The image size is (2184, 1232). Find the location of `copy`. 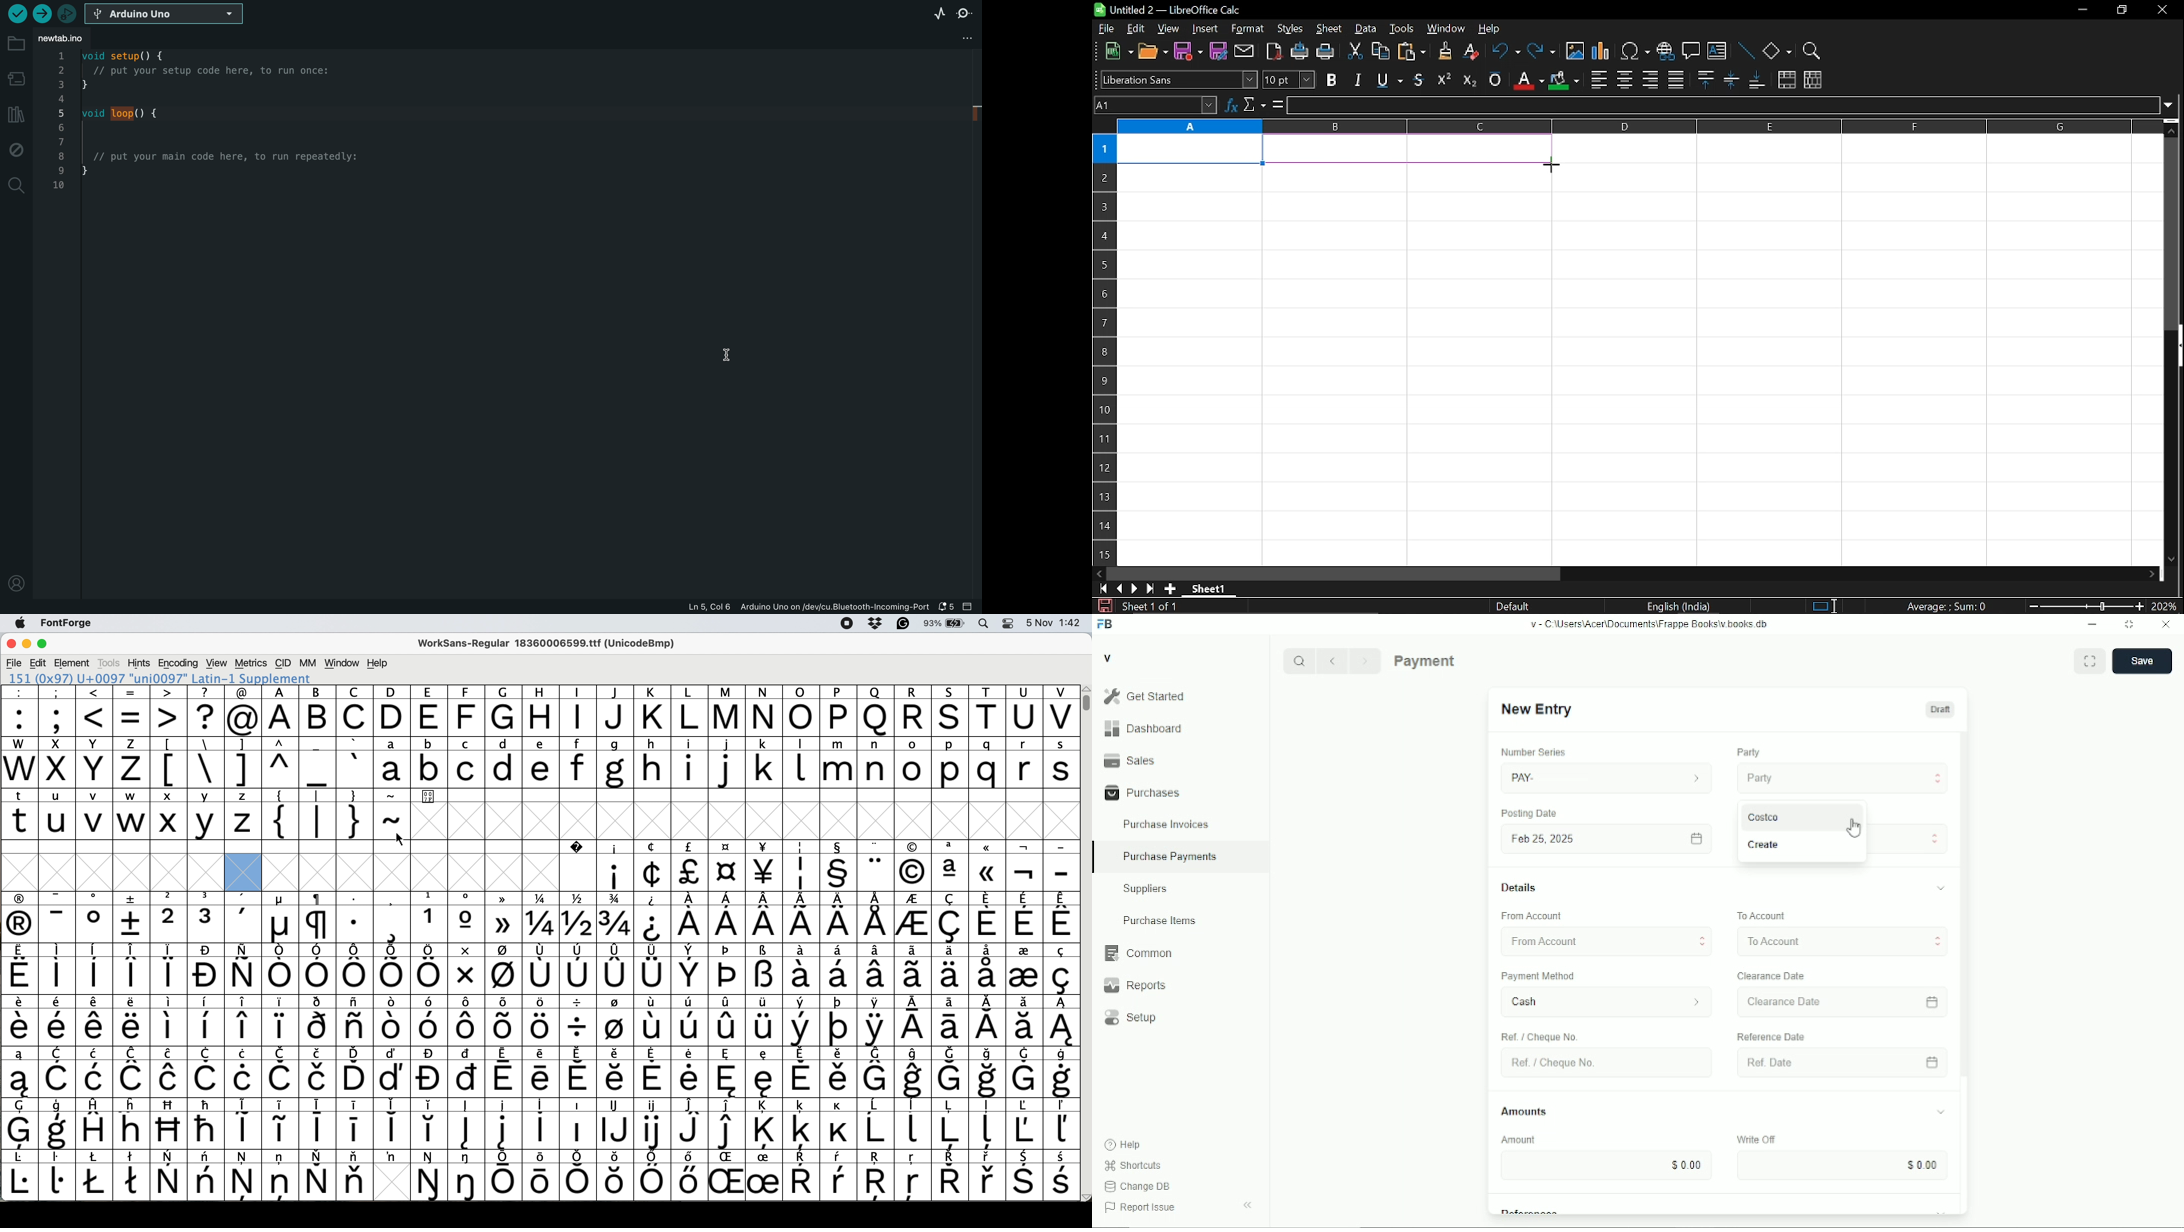

copy is located at coordinates (1381, 51).